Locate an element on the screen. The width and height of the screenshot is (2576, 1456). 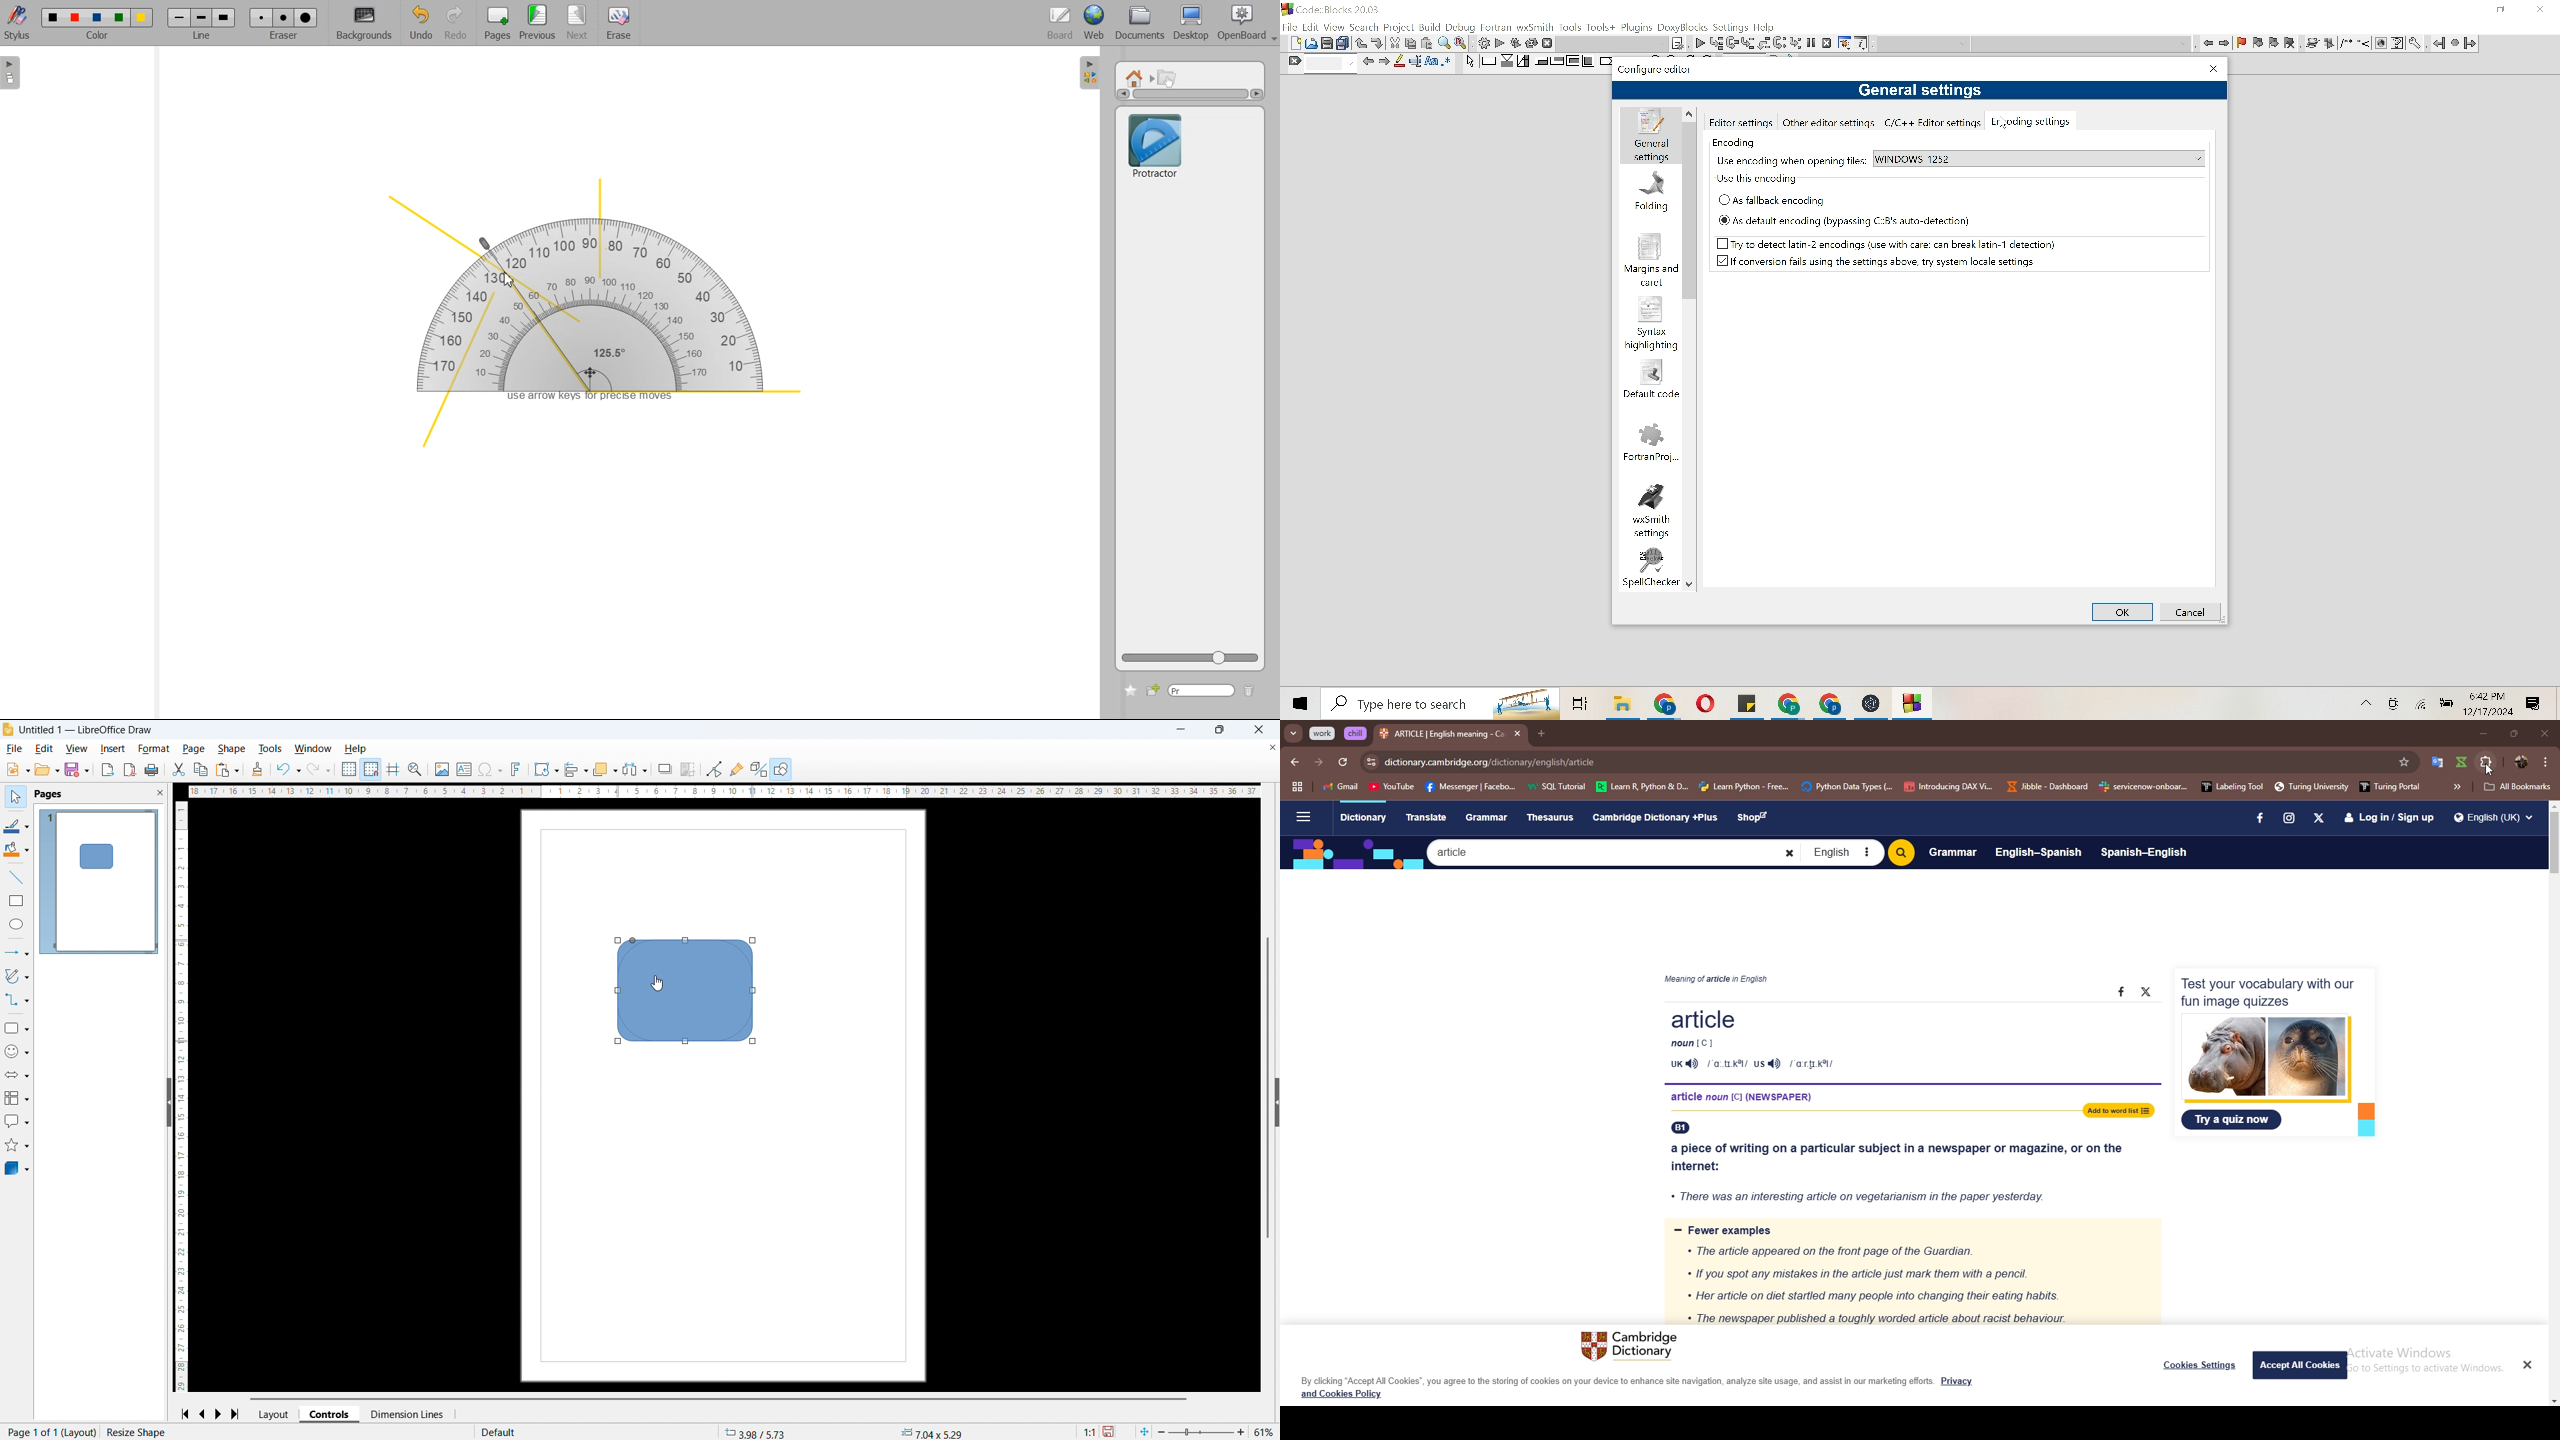
Format  is located at coordinates (154, 749).